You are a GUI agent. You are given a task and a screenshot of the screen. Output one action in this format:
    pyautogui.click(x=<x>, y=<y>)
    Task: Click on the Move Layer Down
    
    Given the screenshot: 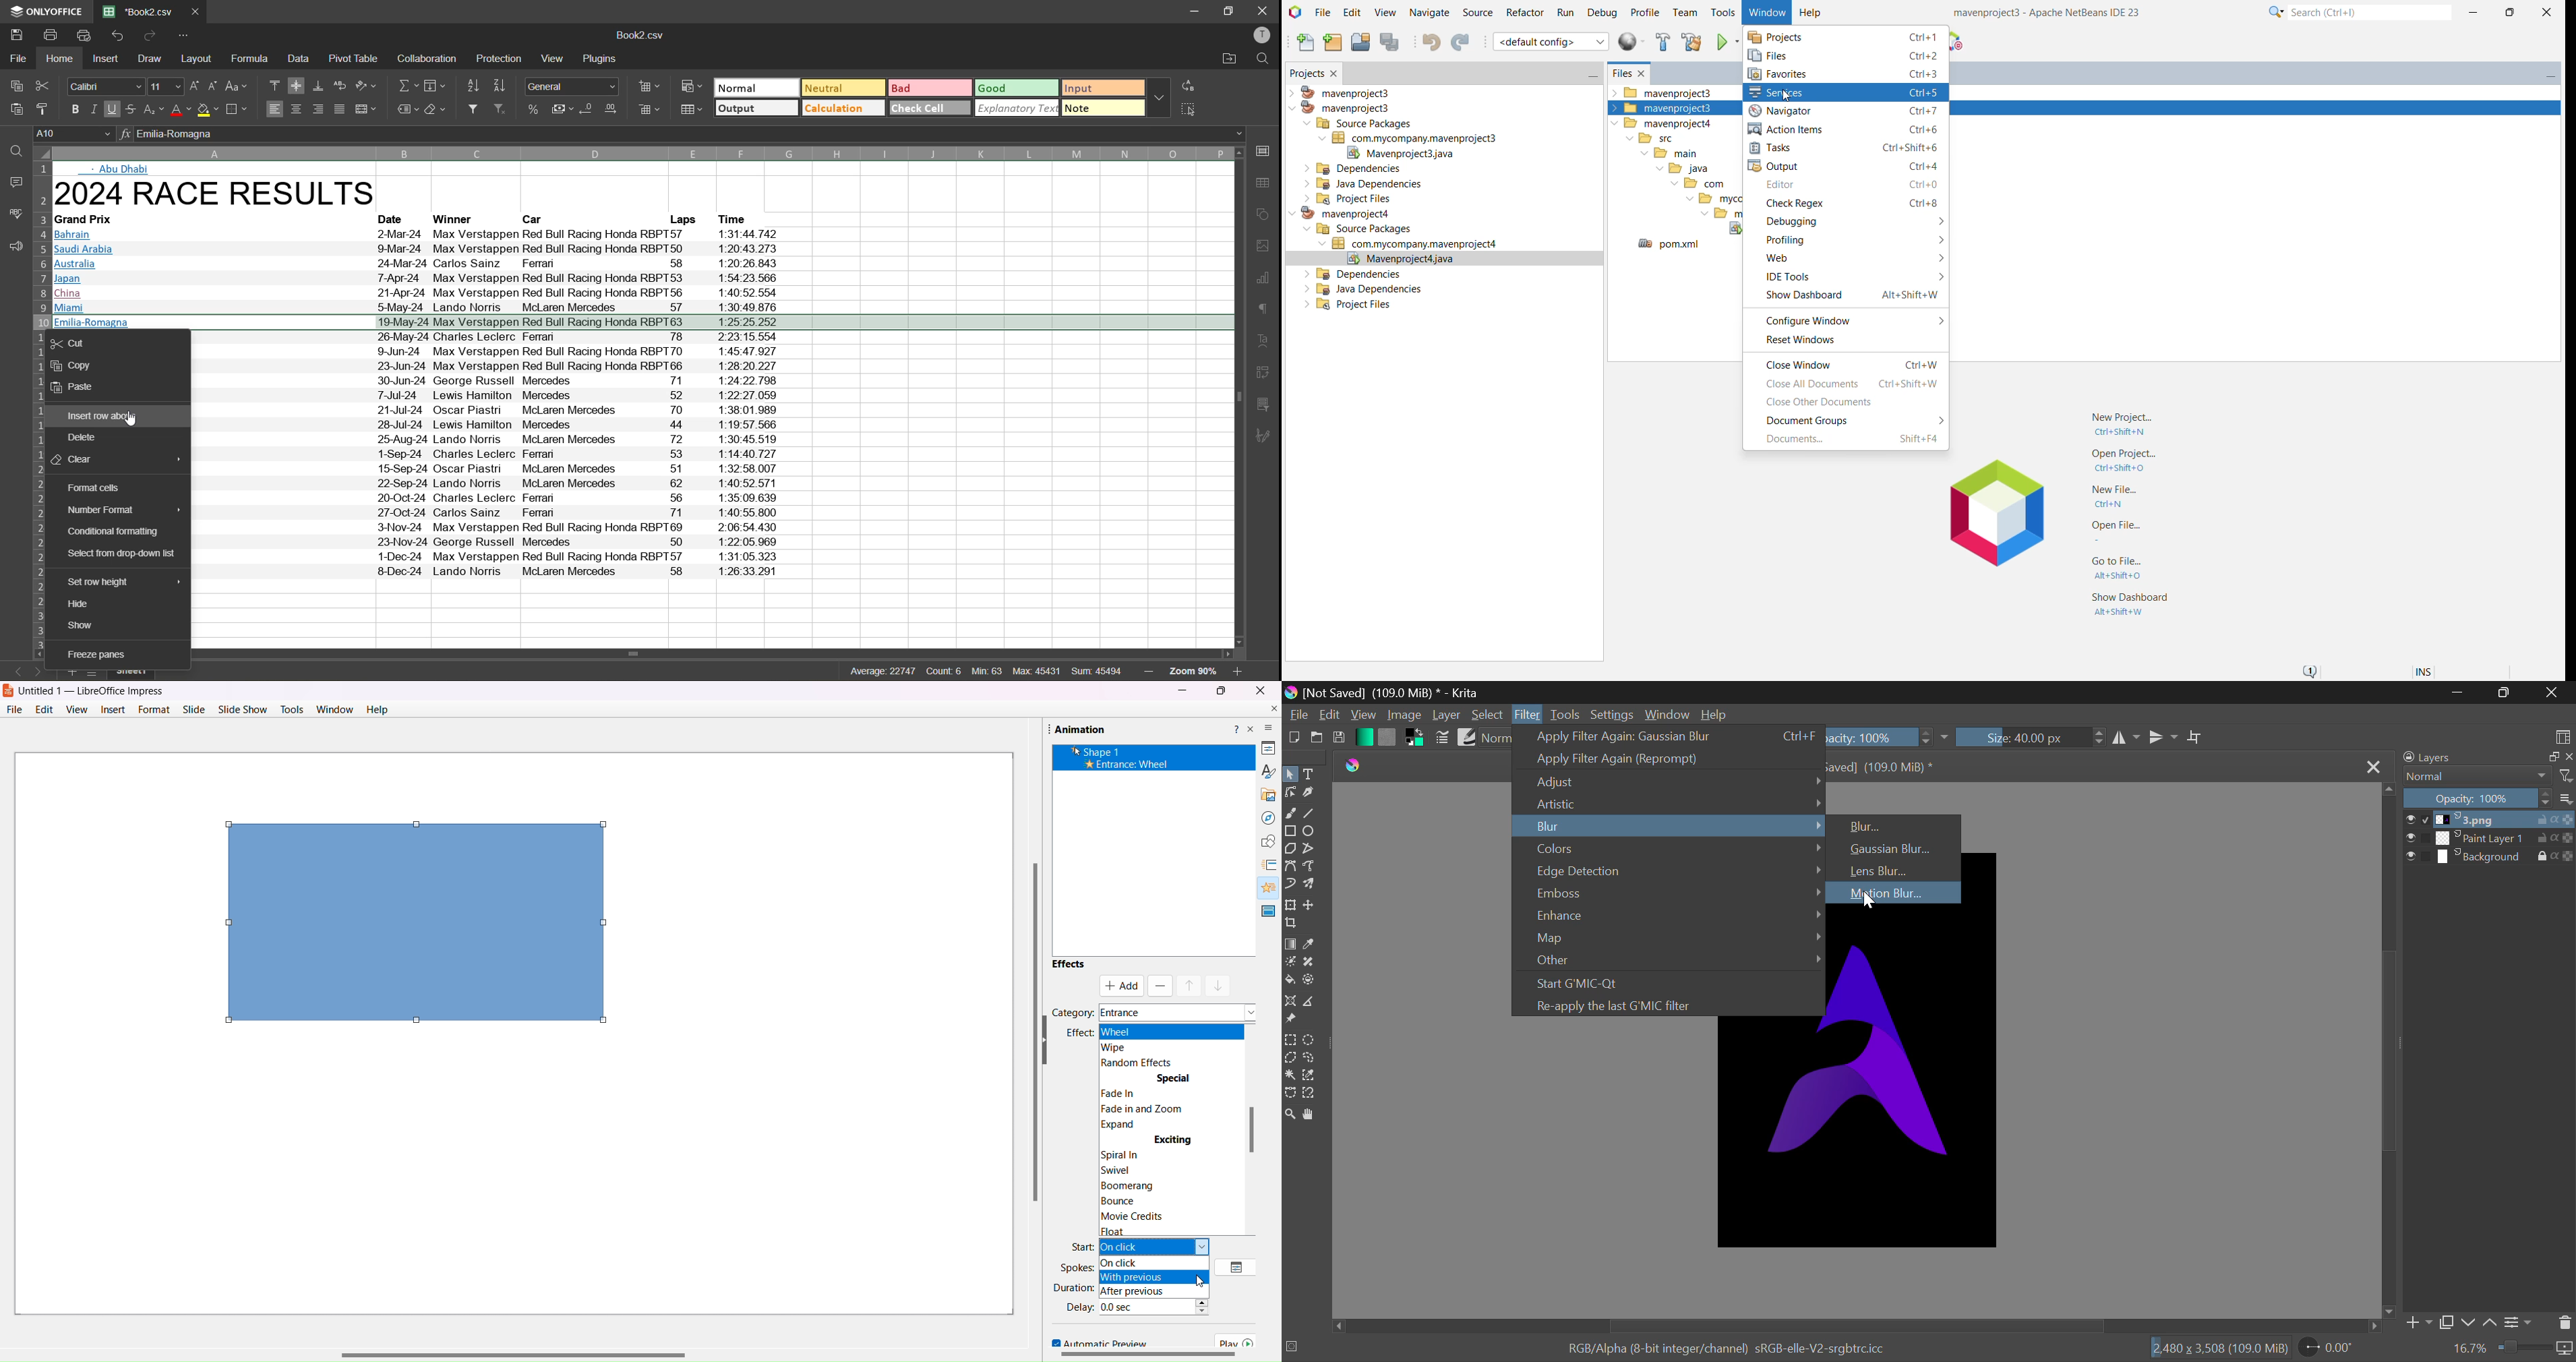 What is the action you would take?
    pyautogui.click(x=2468, y=1322)
    